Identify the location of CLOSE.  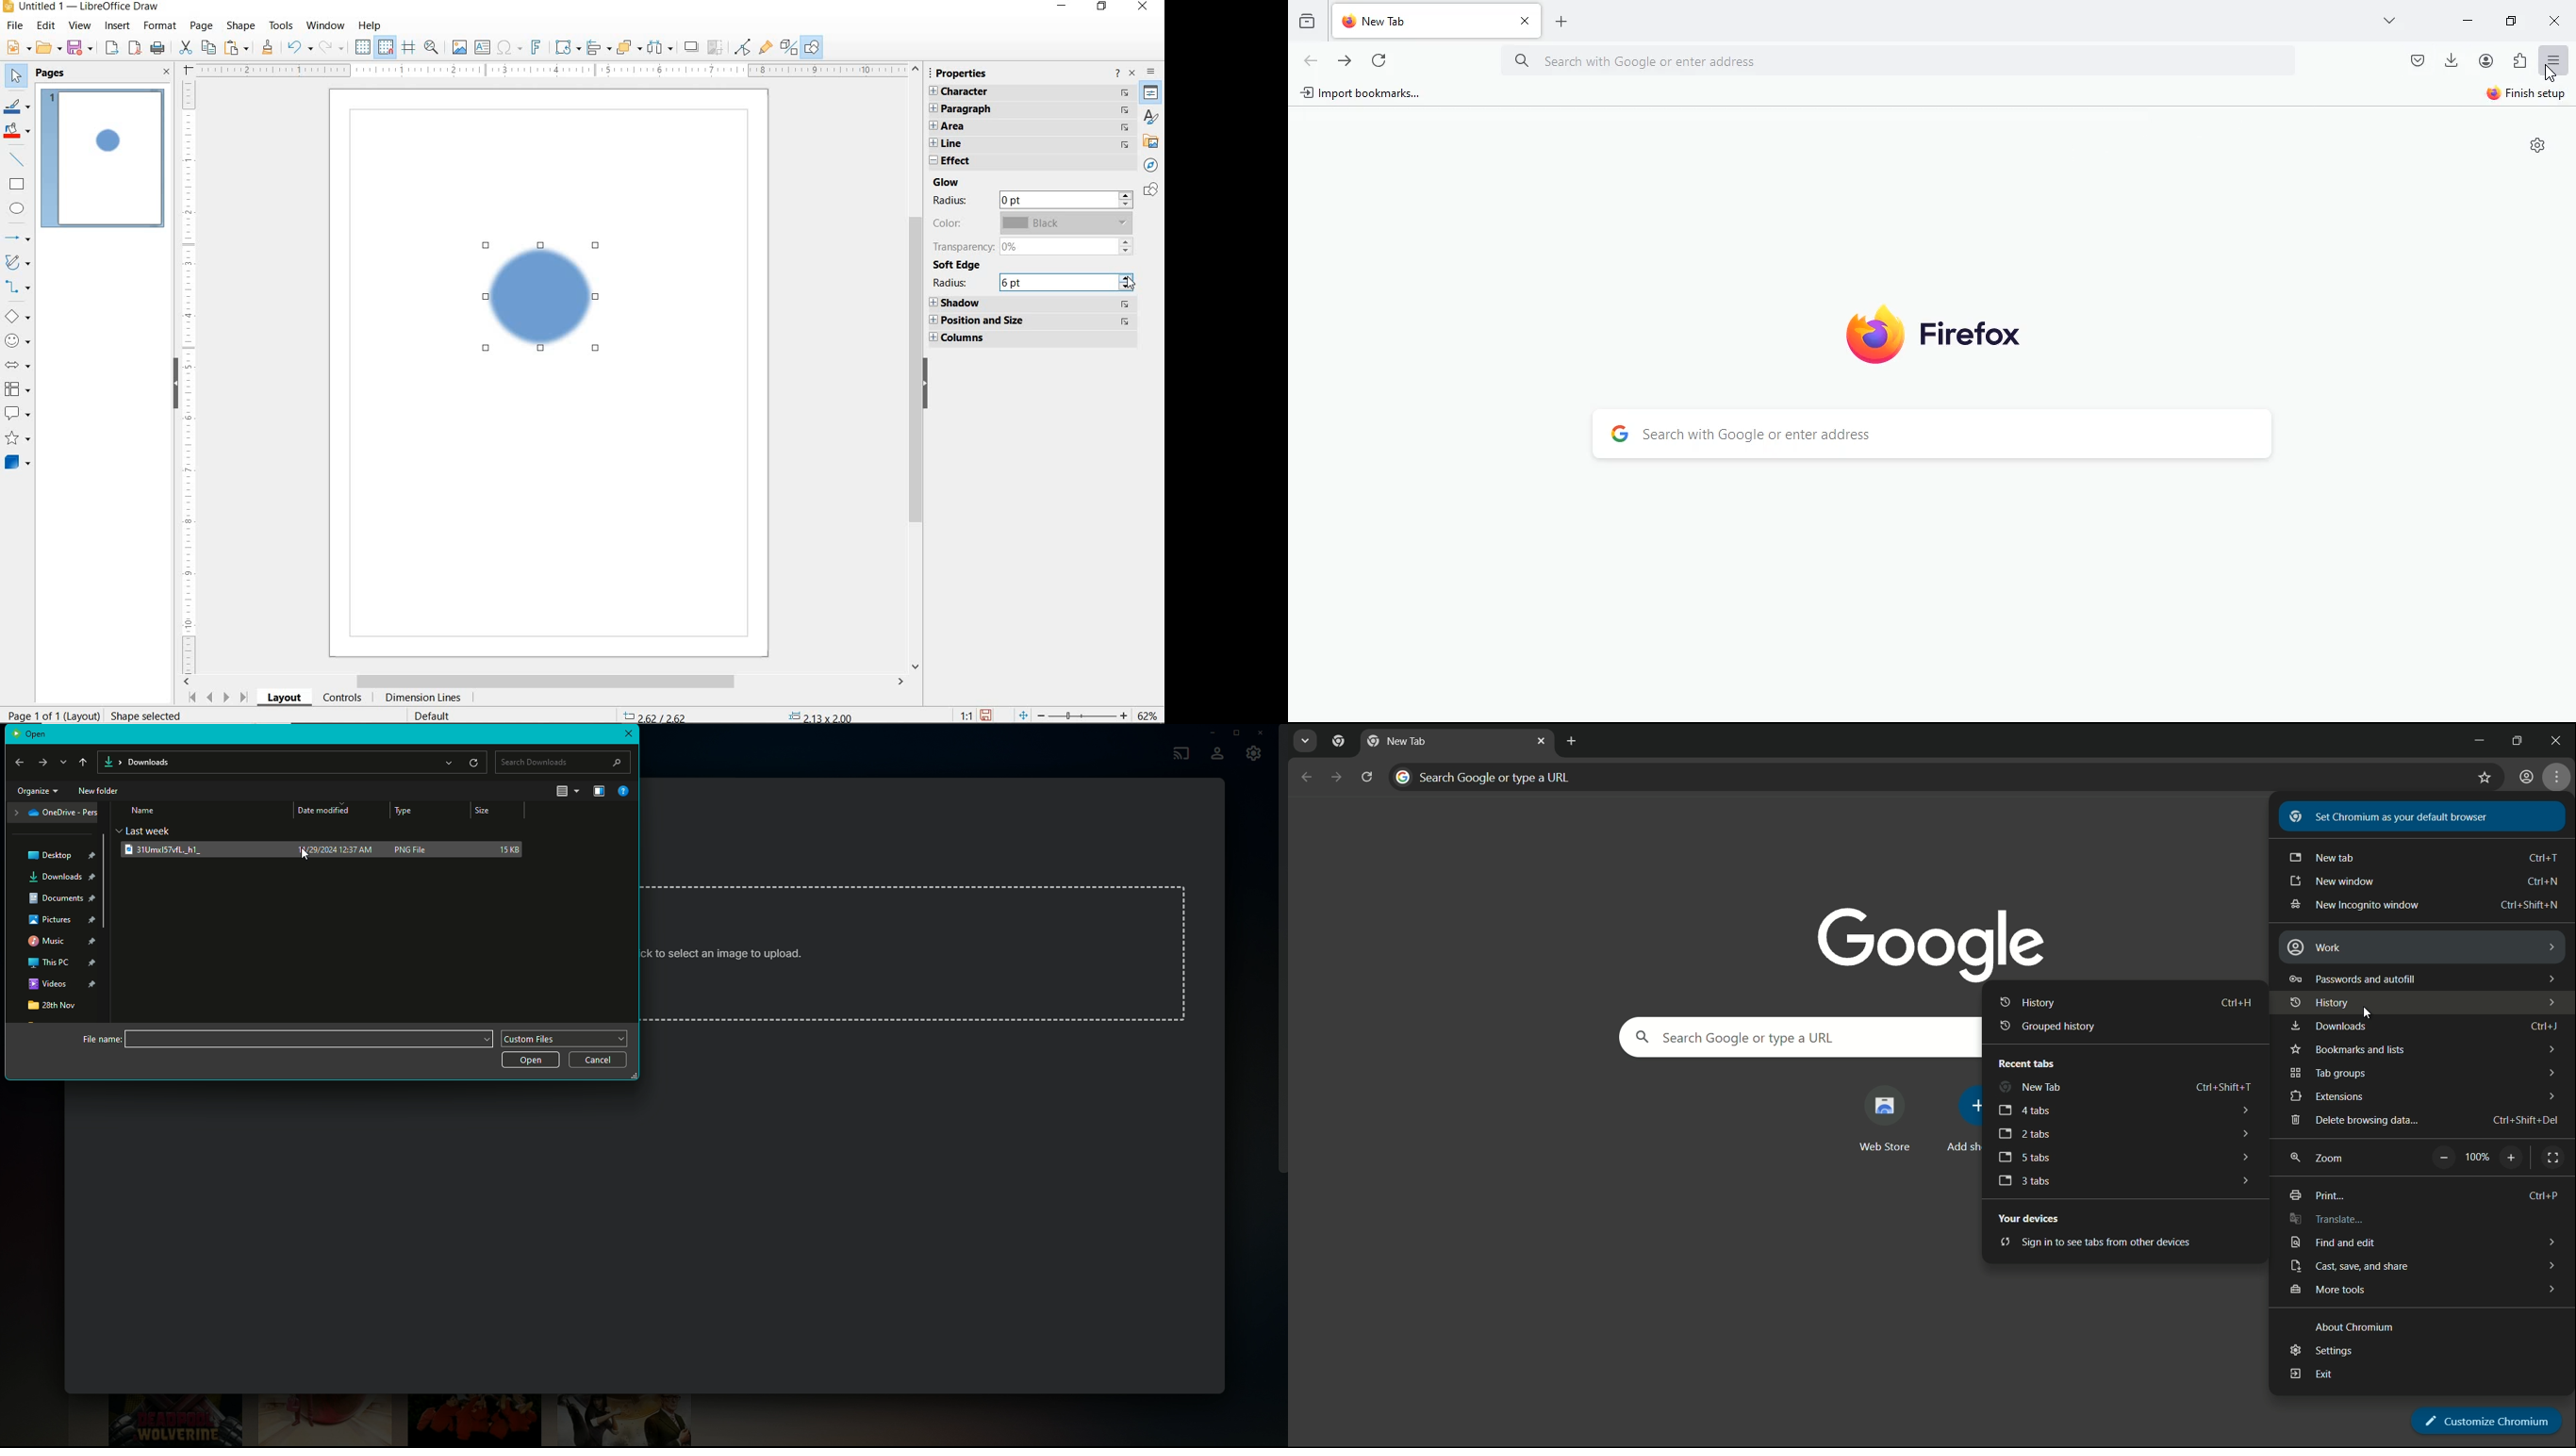
(166, 72).